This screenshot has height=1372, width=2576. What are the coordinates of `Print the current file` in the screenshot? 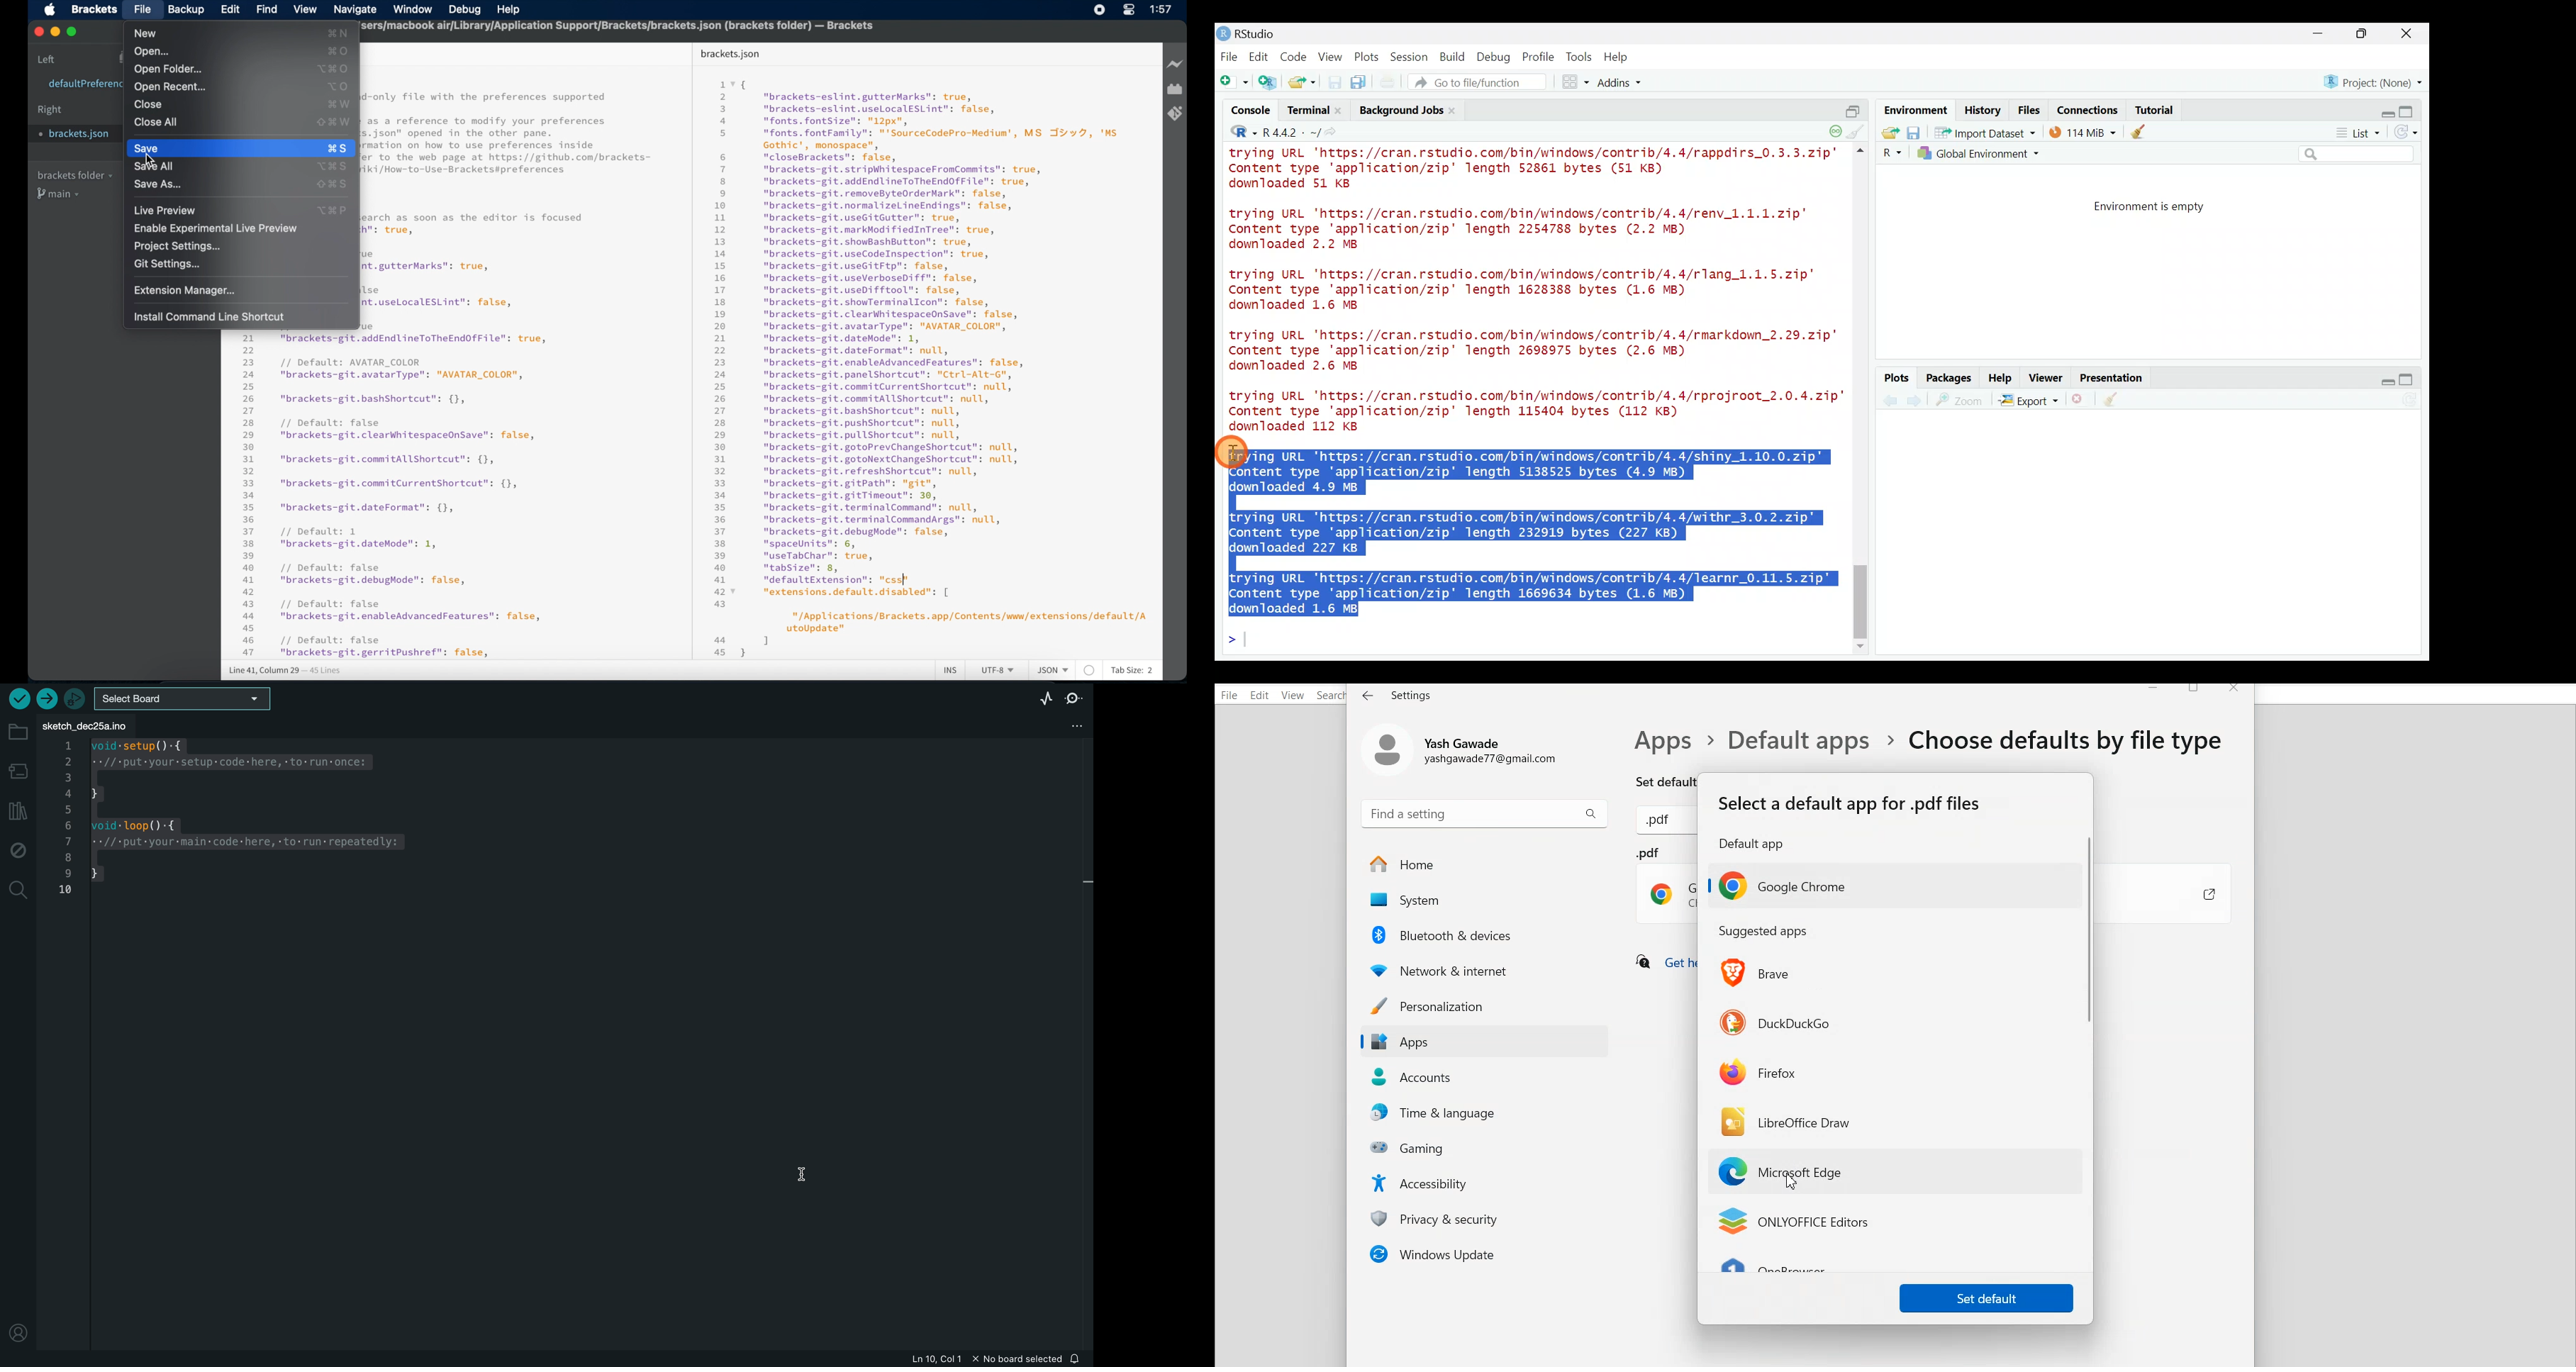 It's located at (1389, 82).